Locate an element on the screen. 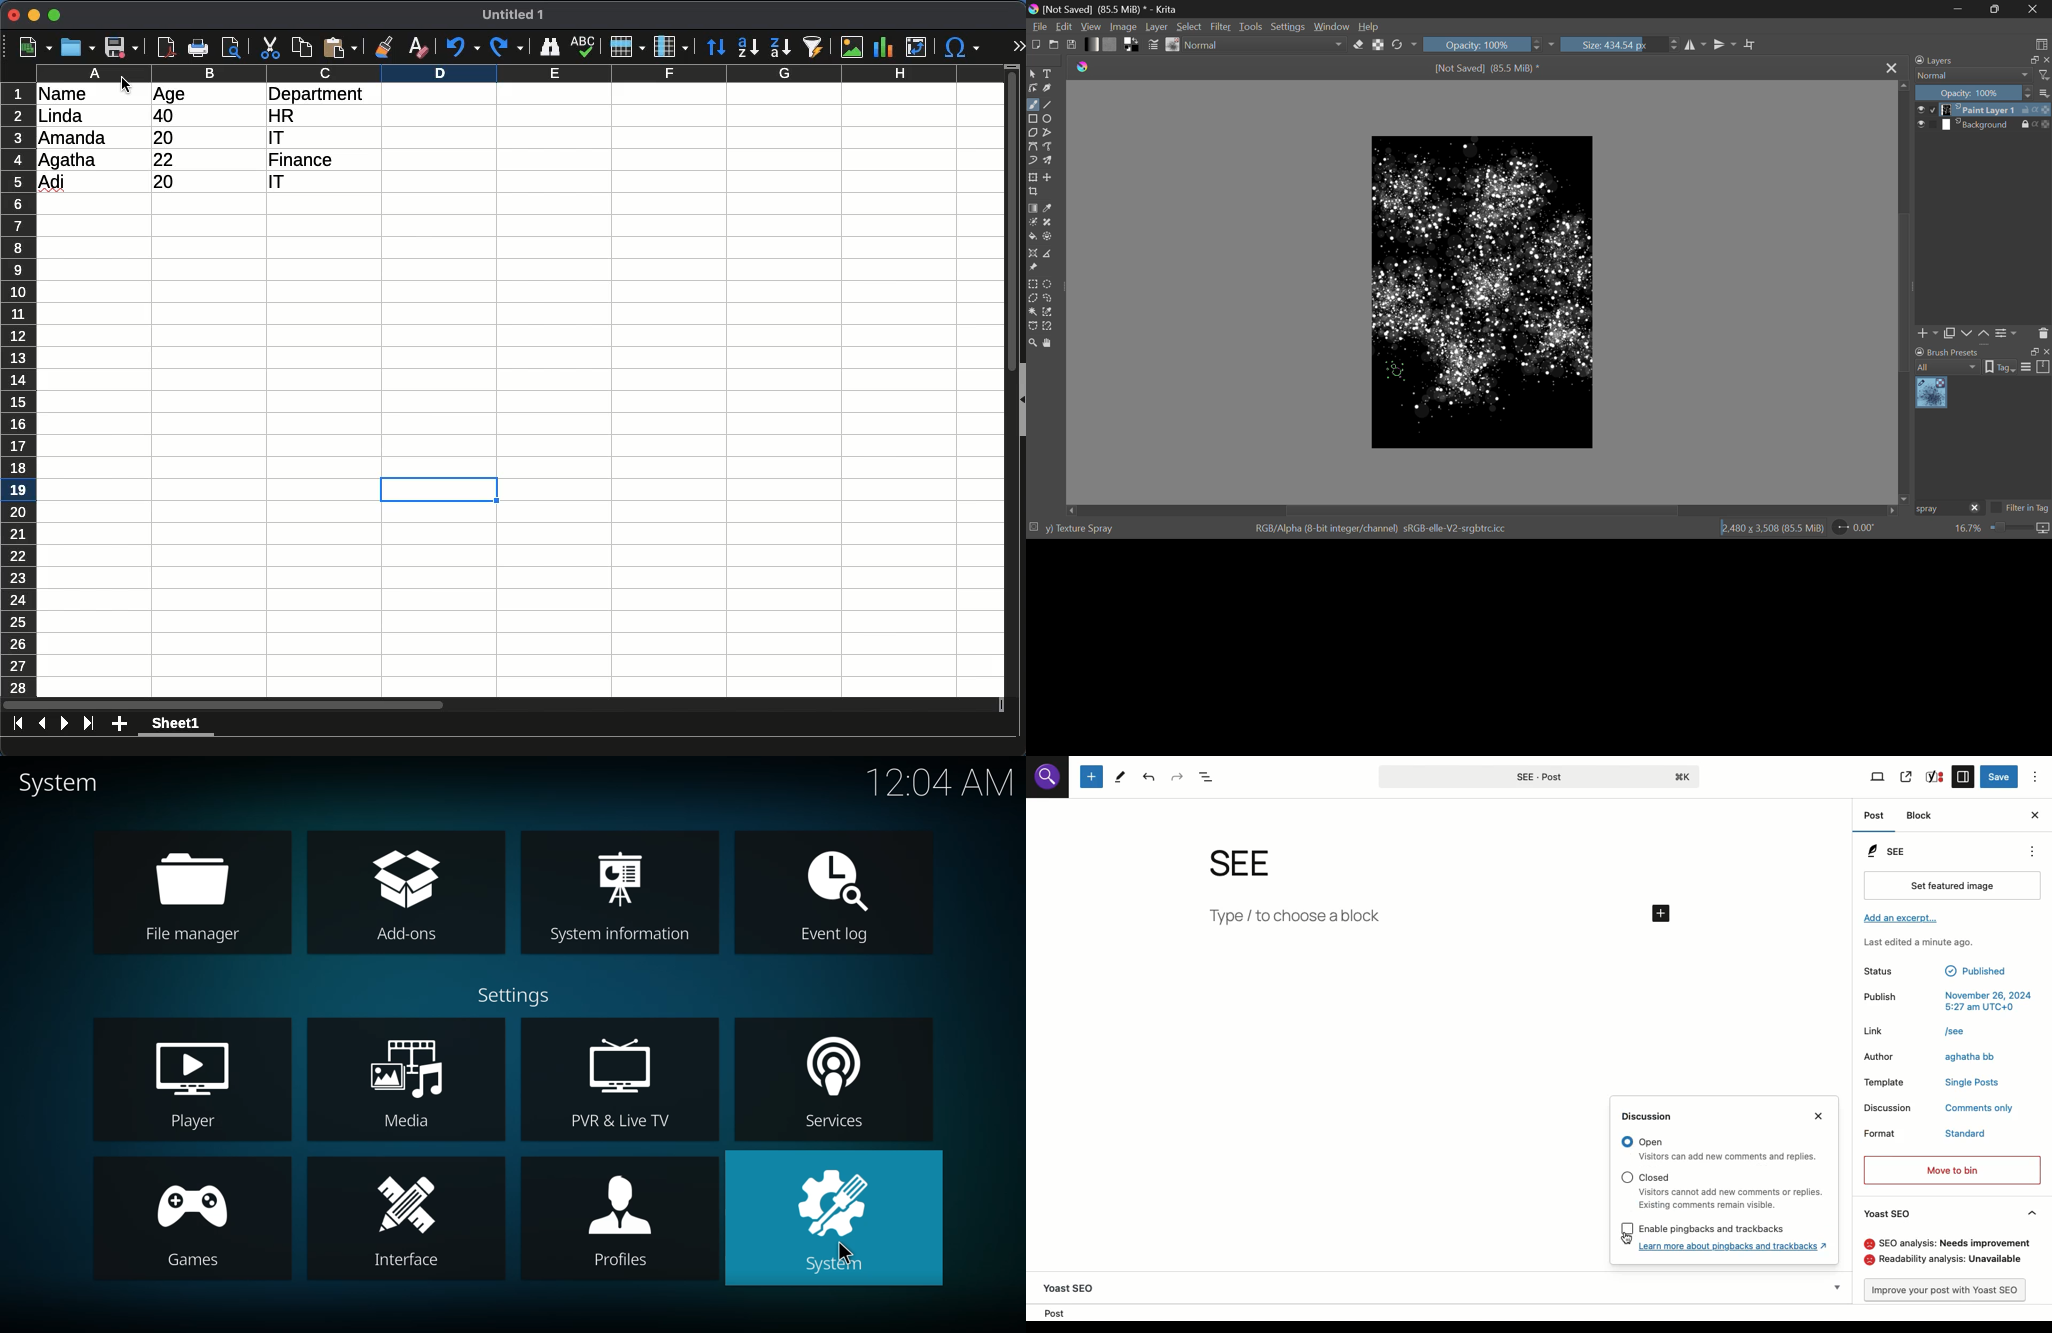 The height and width of the screenshot is (1344, 2072). profiles is located at coordinates (620, 1219).